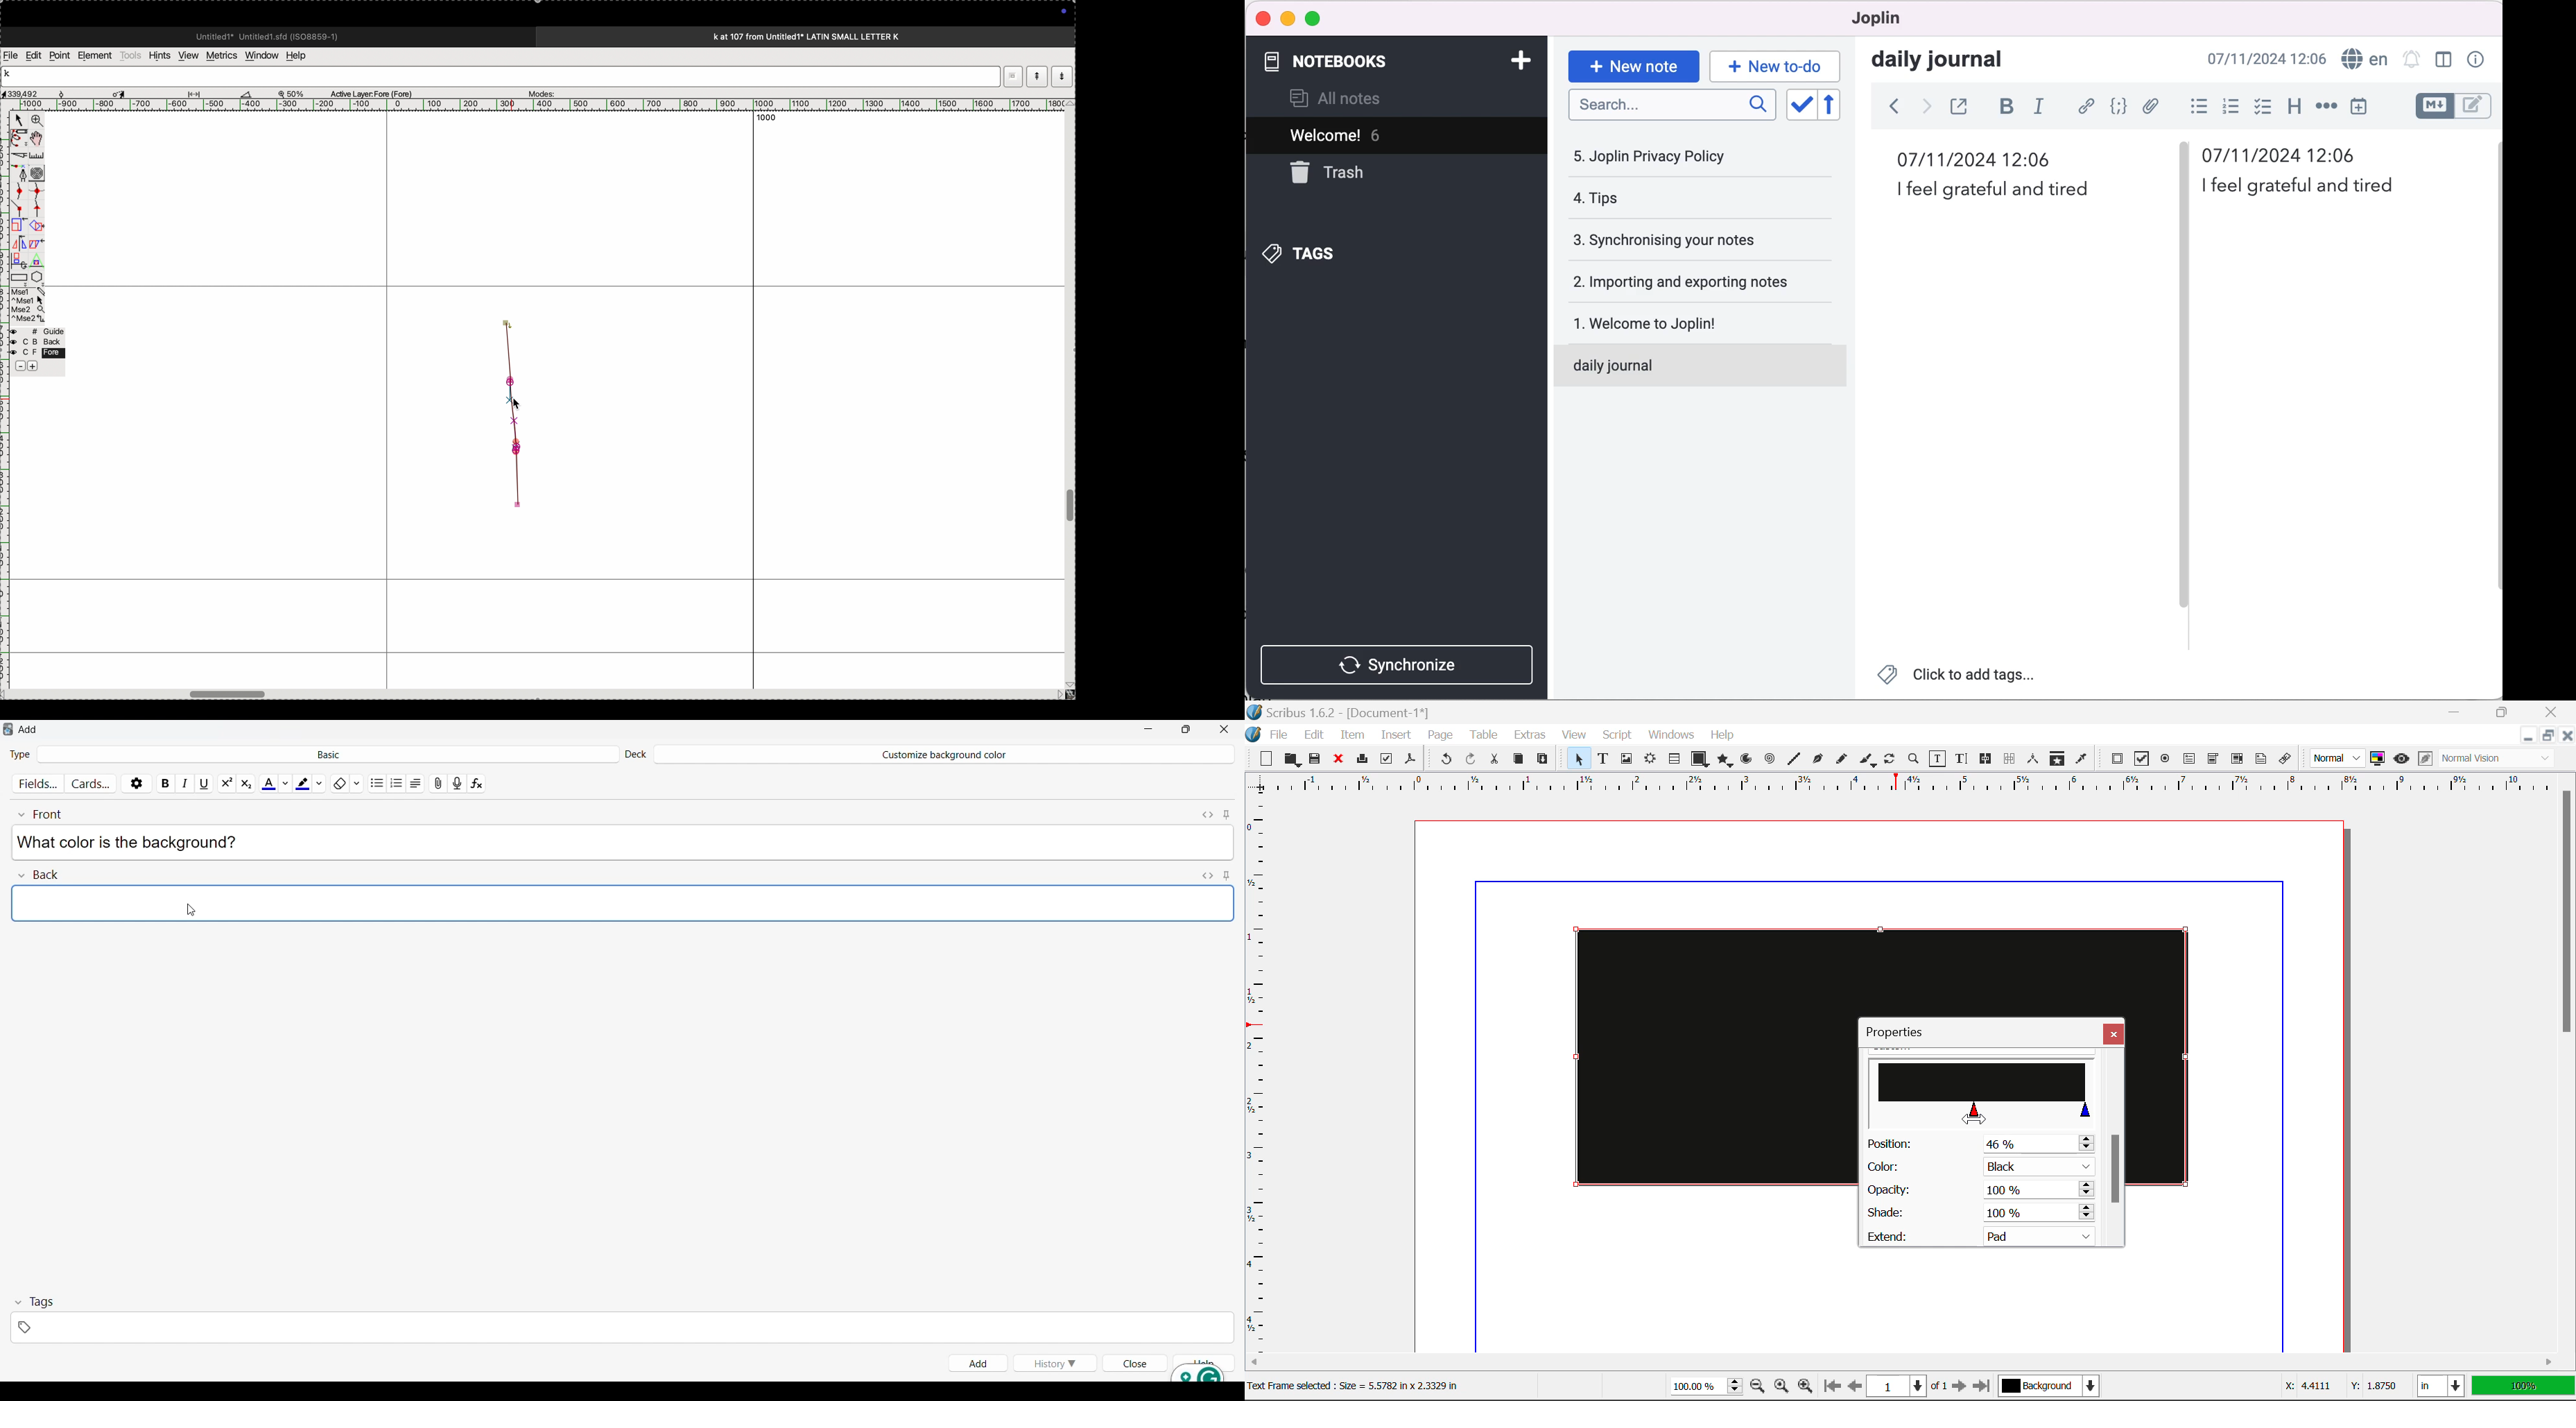 The image size is (2576, 1428). Describe the element at coordinates (1261, 19) in the screenshot. I see `close` at that location.